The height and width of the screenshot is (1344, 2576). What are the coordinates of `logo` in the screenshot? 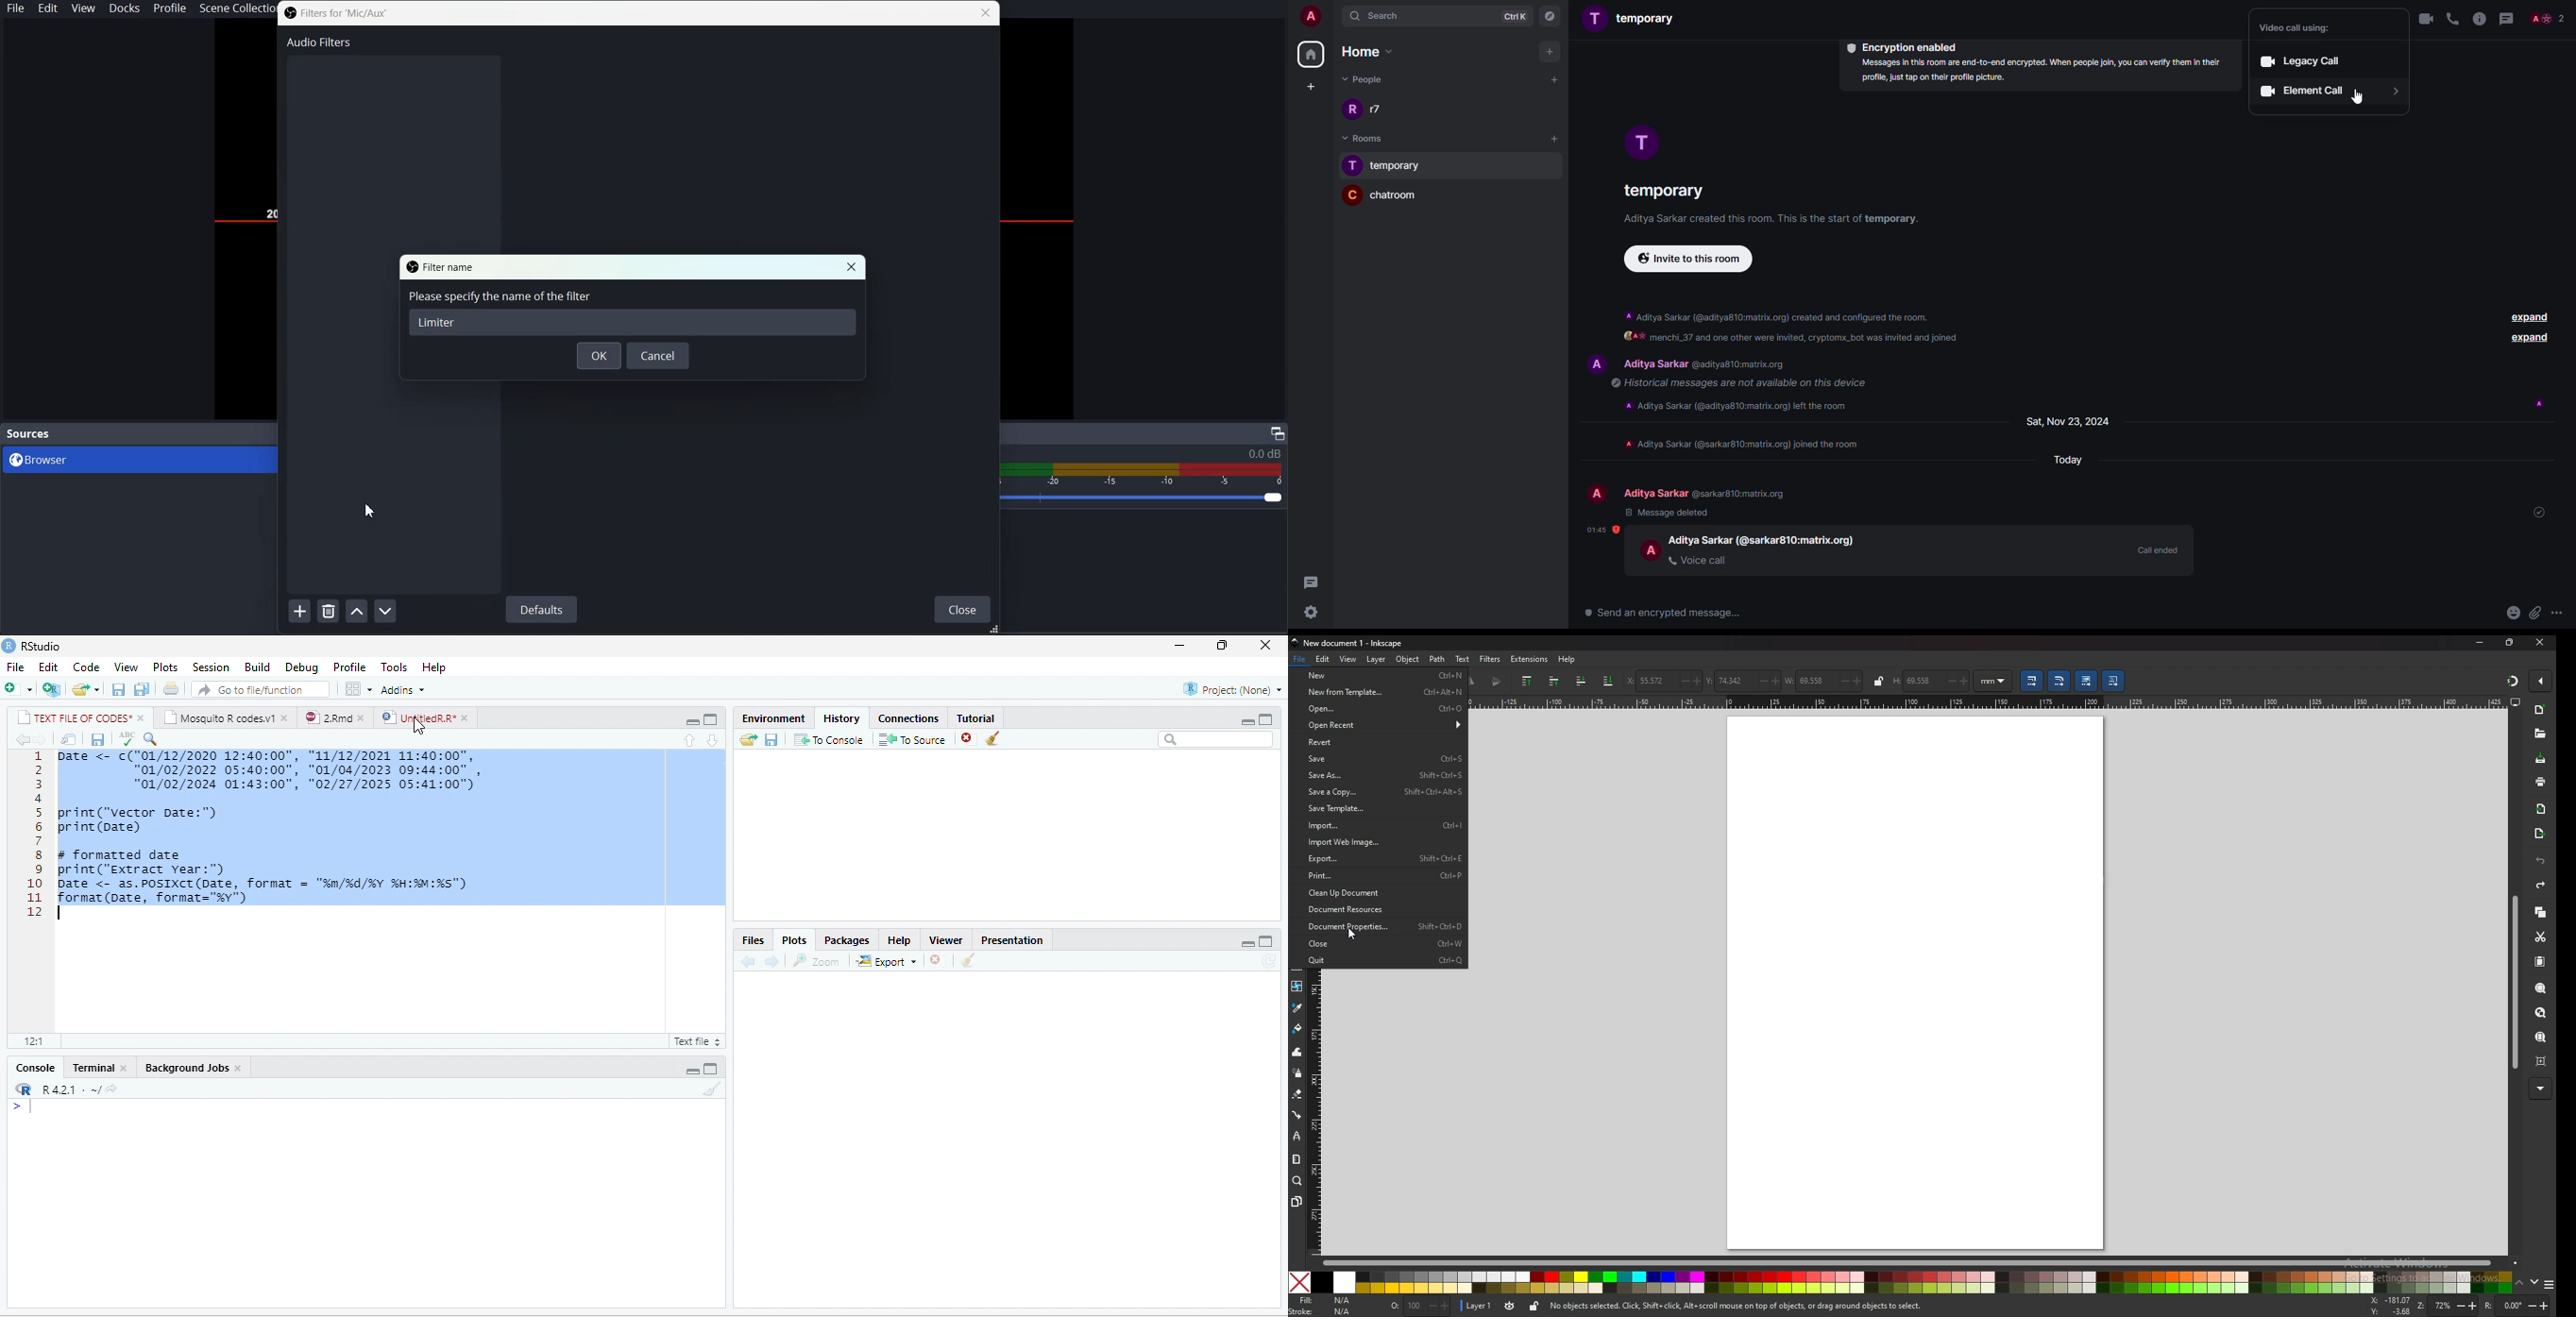 It's located at (9, 646).